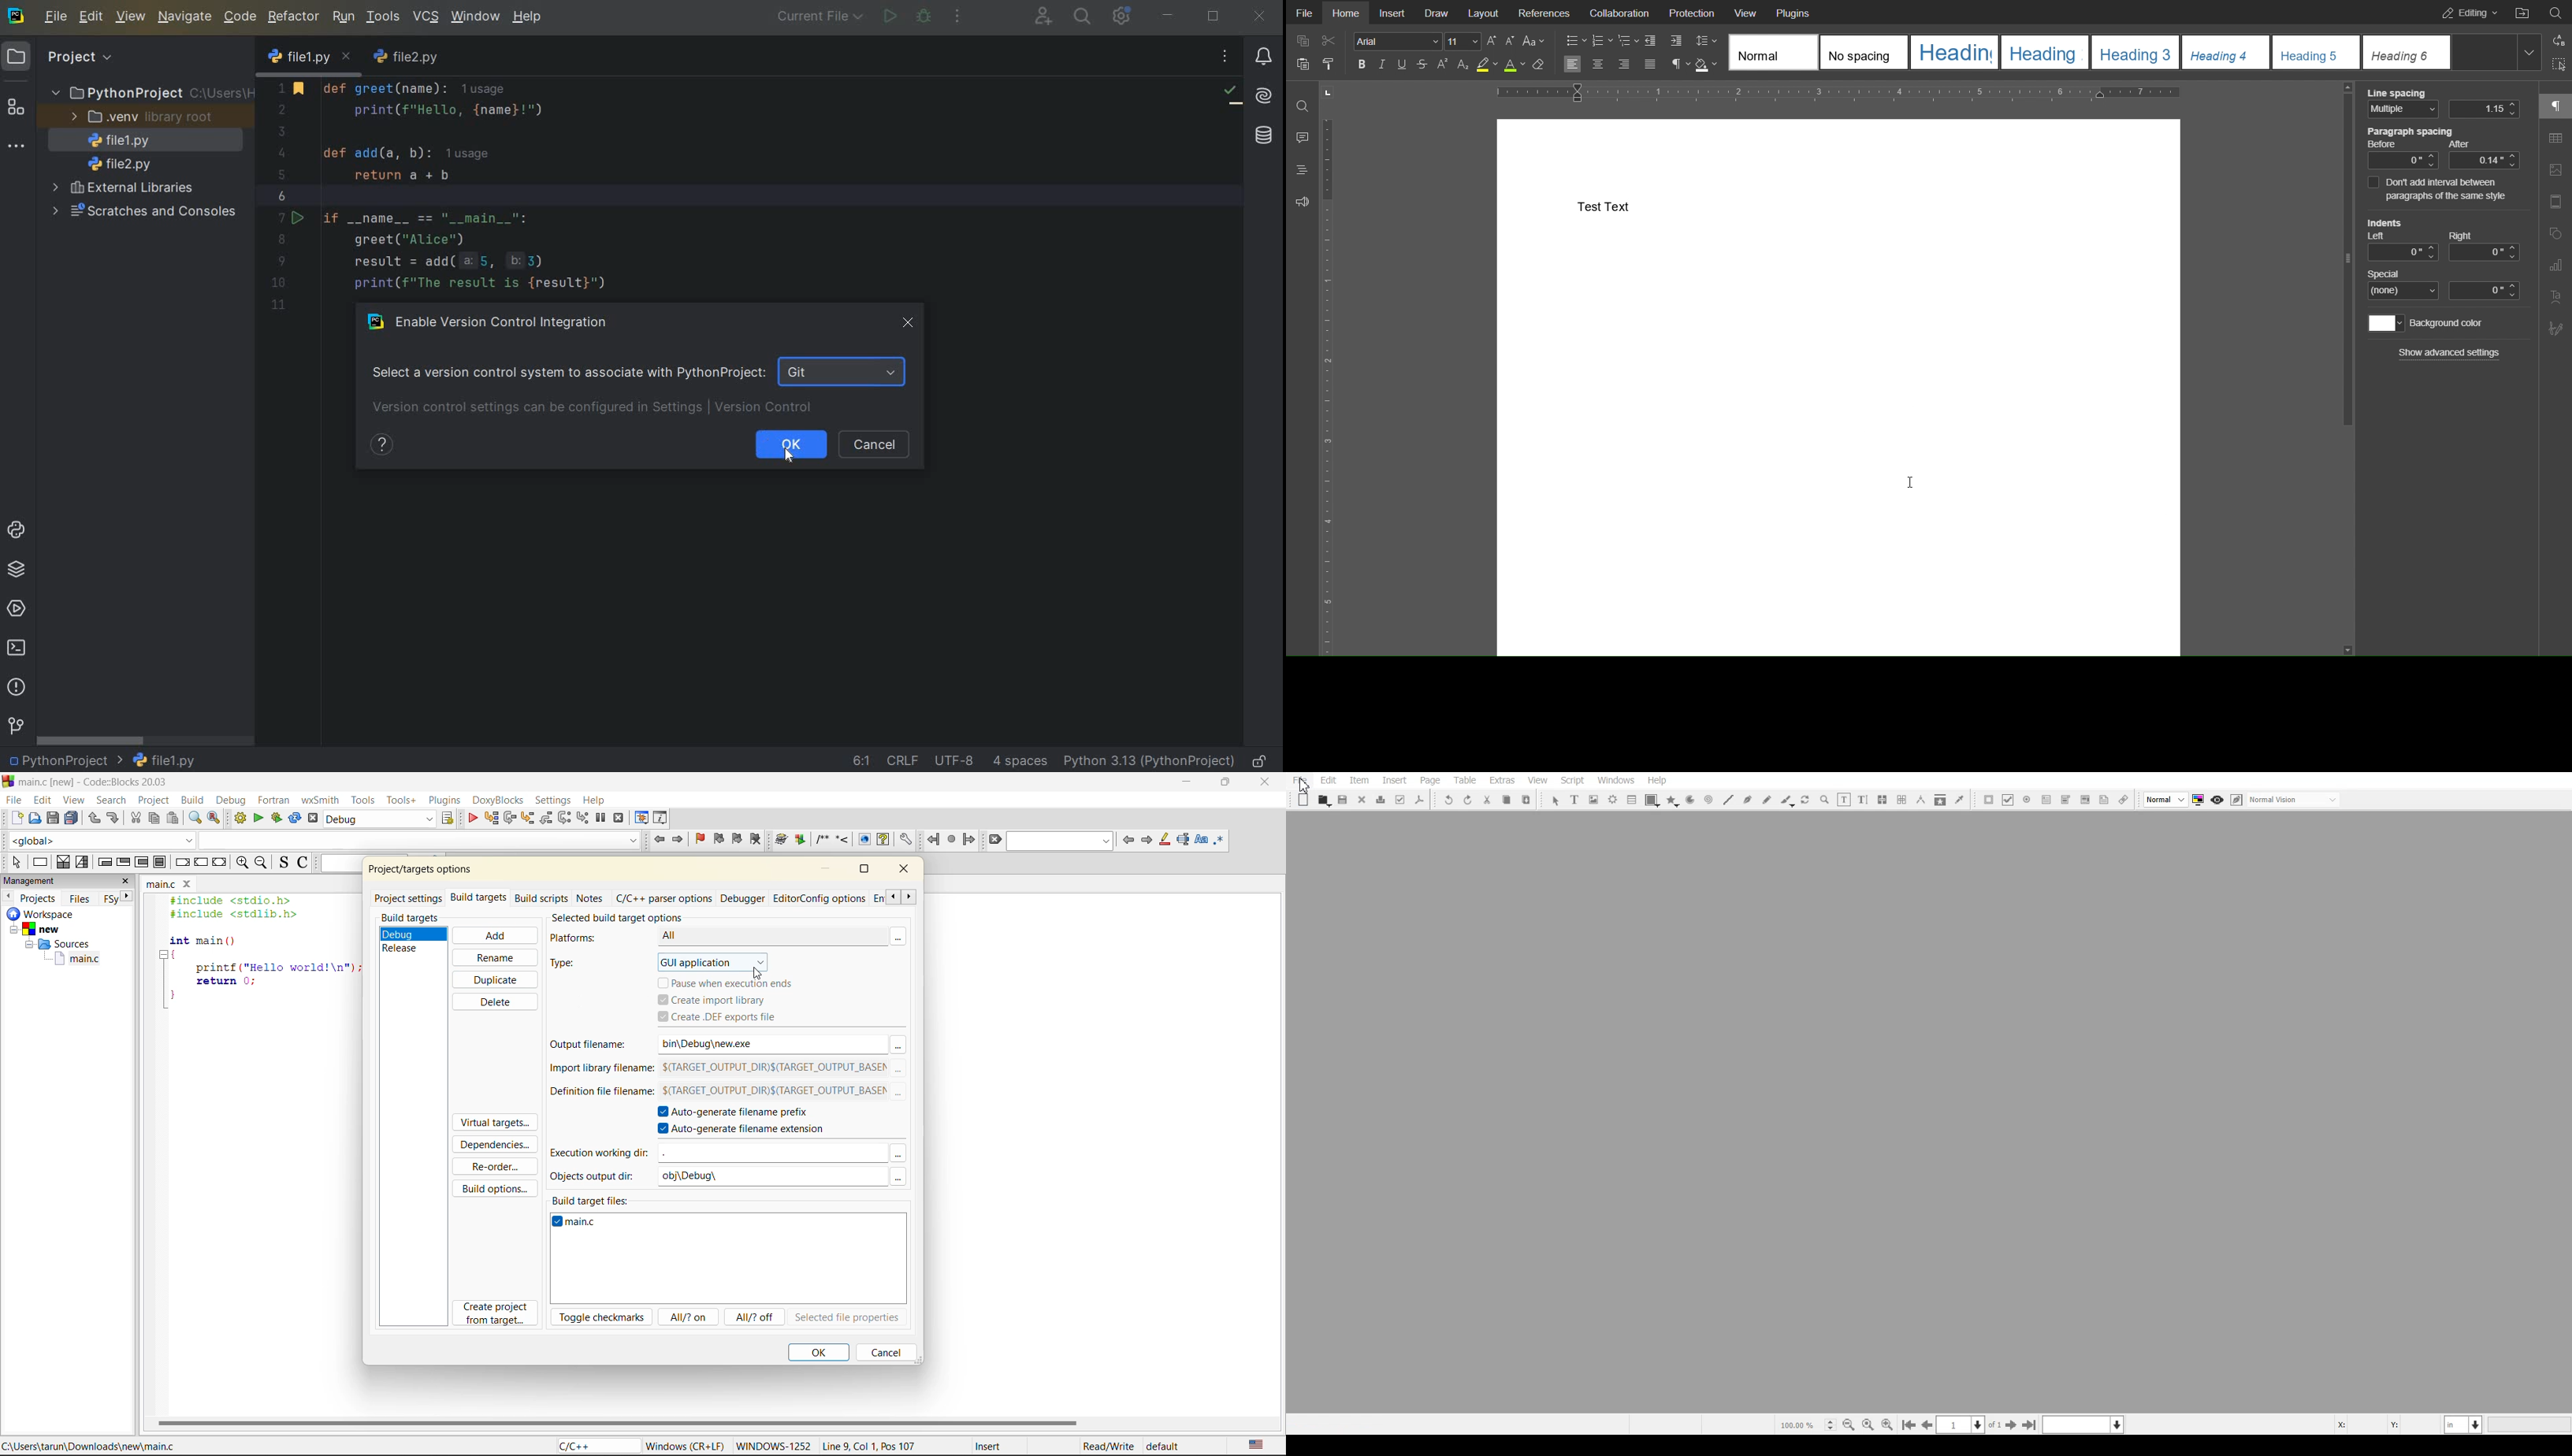 Image resolution: width=2576 pixels, height=1456 pixels. I want to click on Go to the First page, so click(2013, 1425).